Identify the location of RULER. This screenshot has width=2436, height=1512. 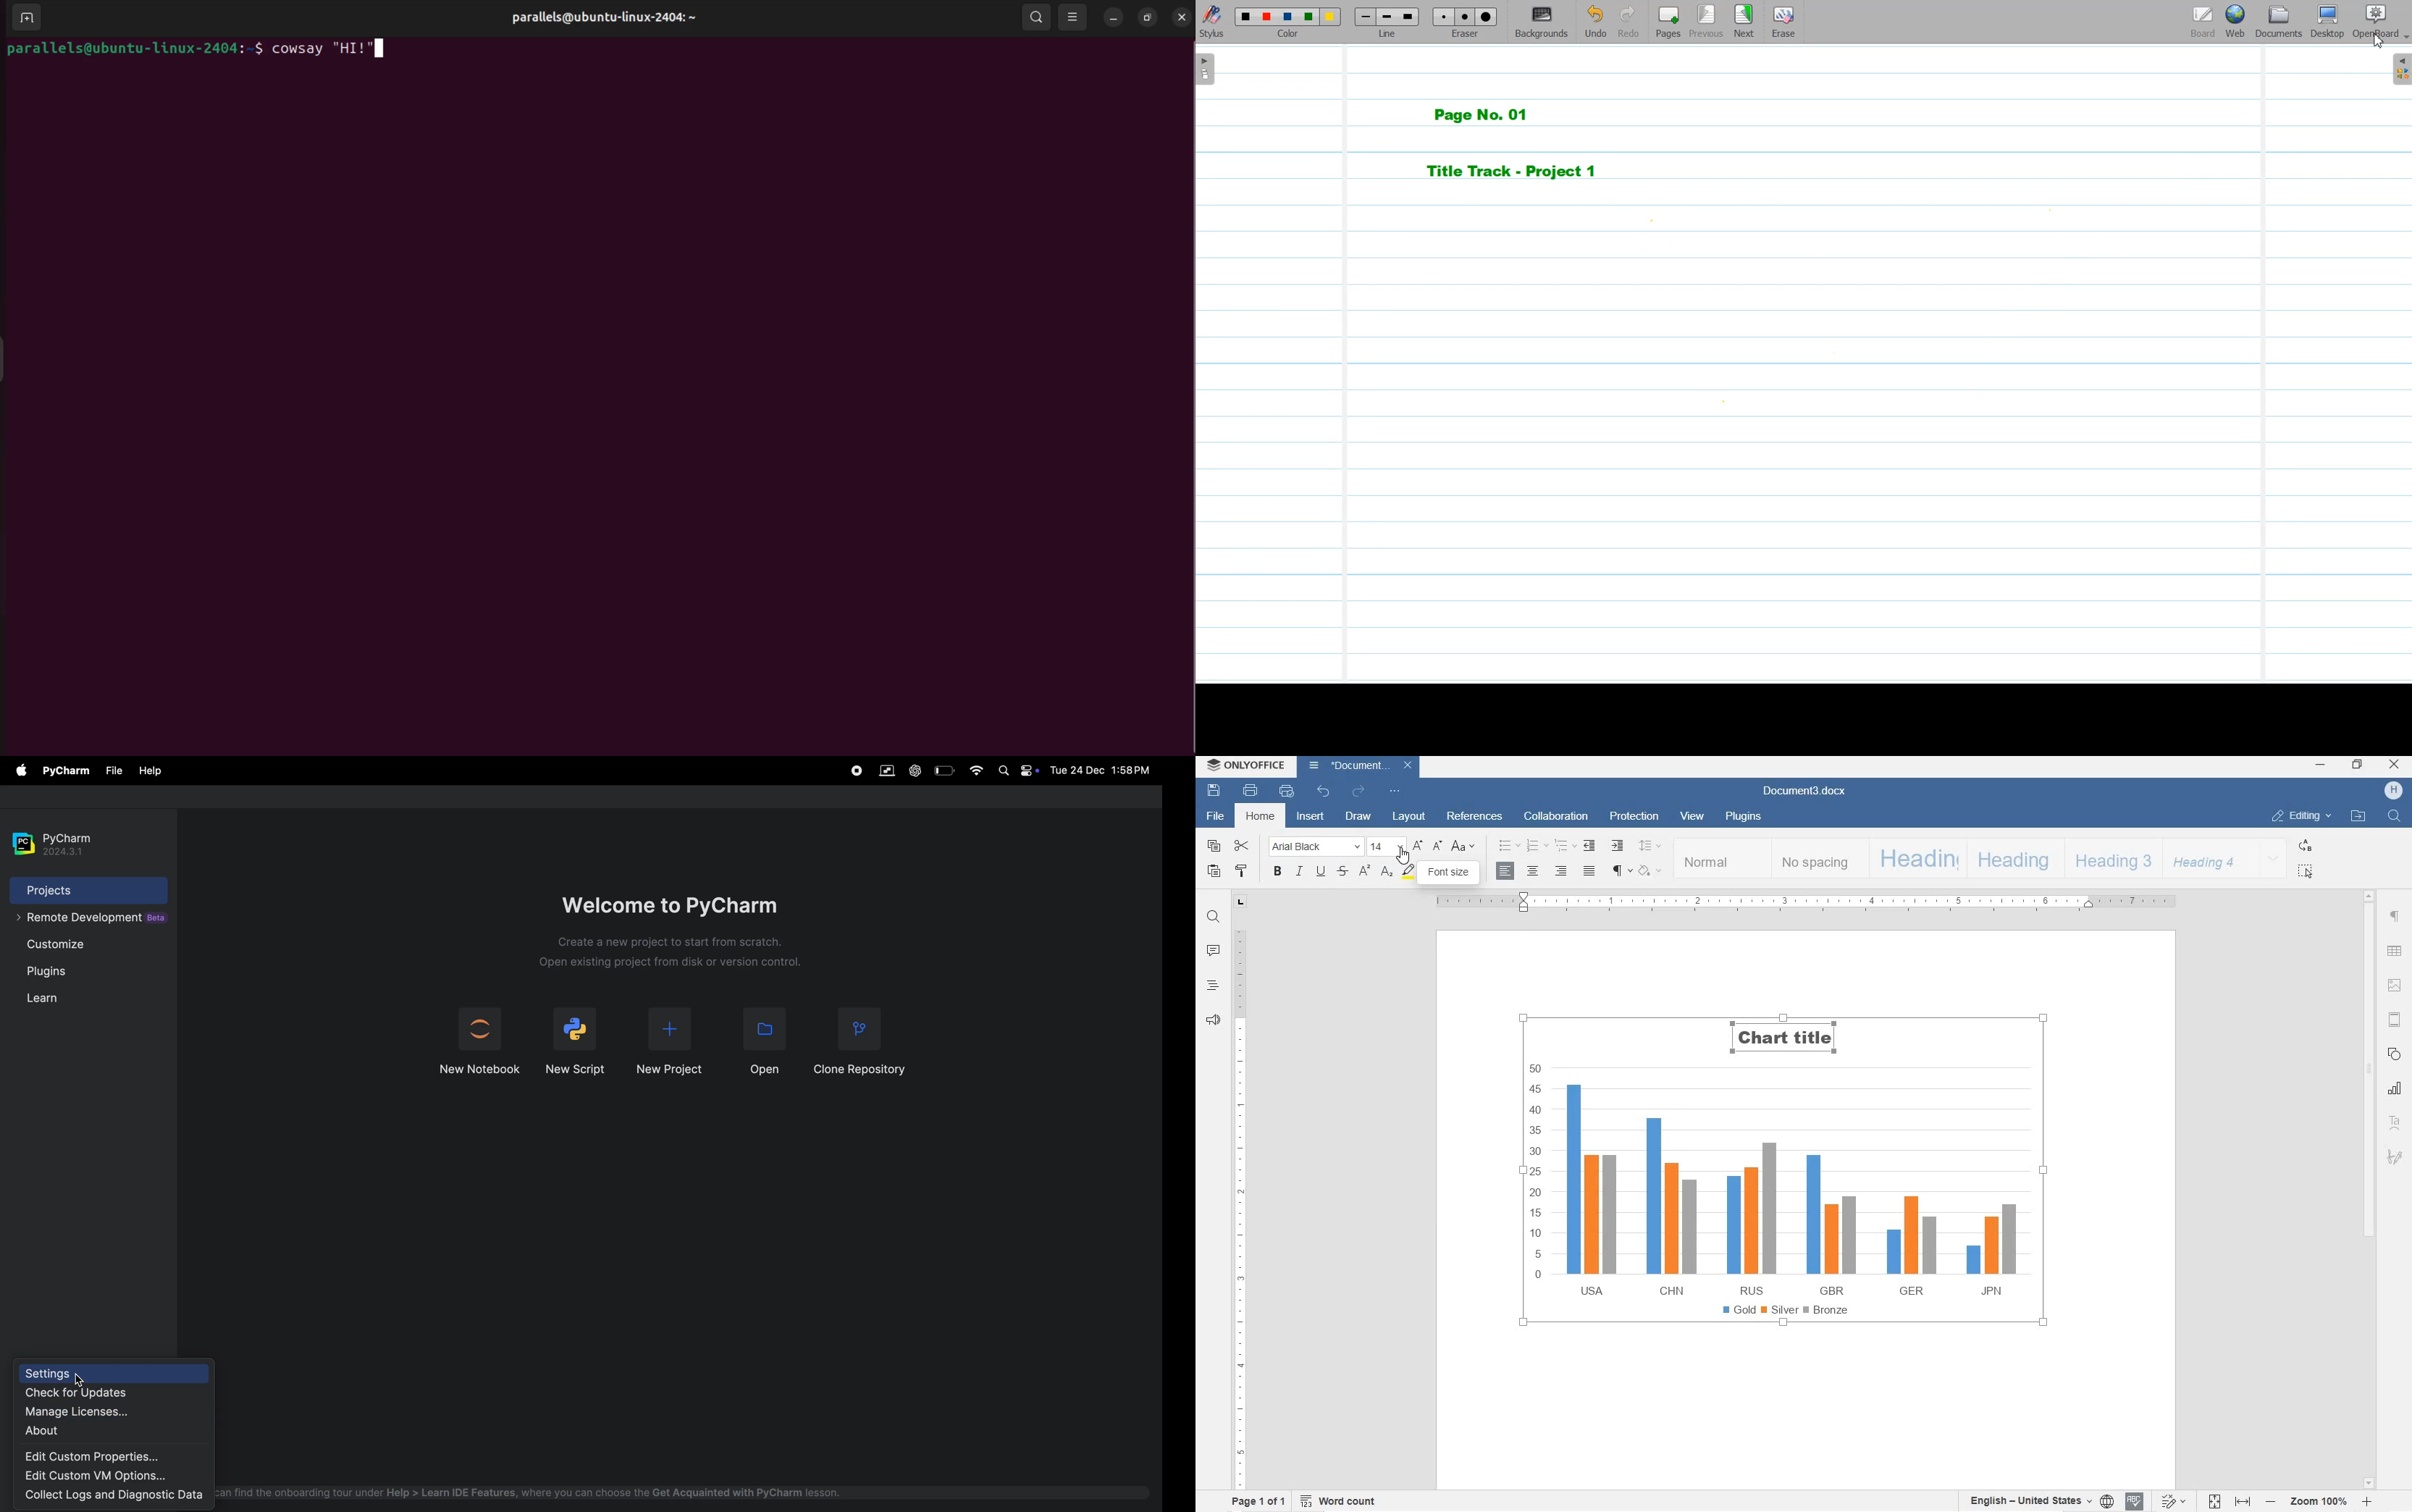
(1240, 1206).